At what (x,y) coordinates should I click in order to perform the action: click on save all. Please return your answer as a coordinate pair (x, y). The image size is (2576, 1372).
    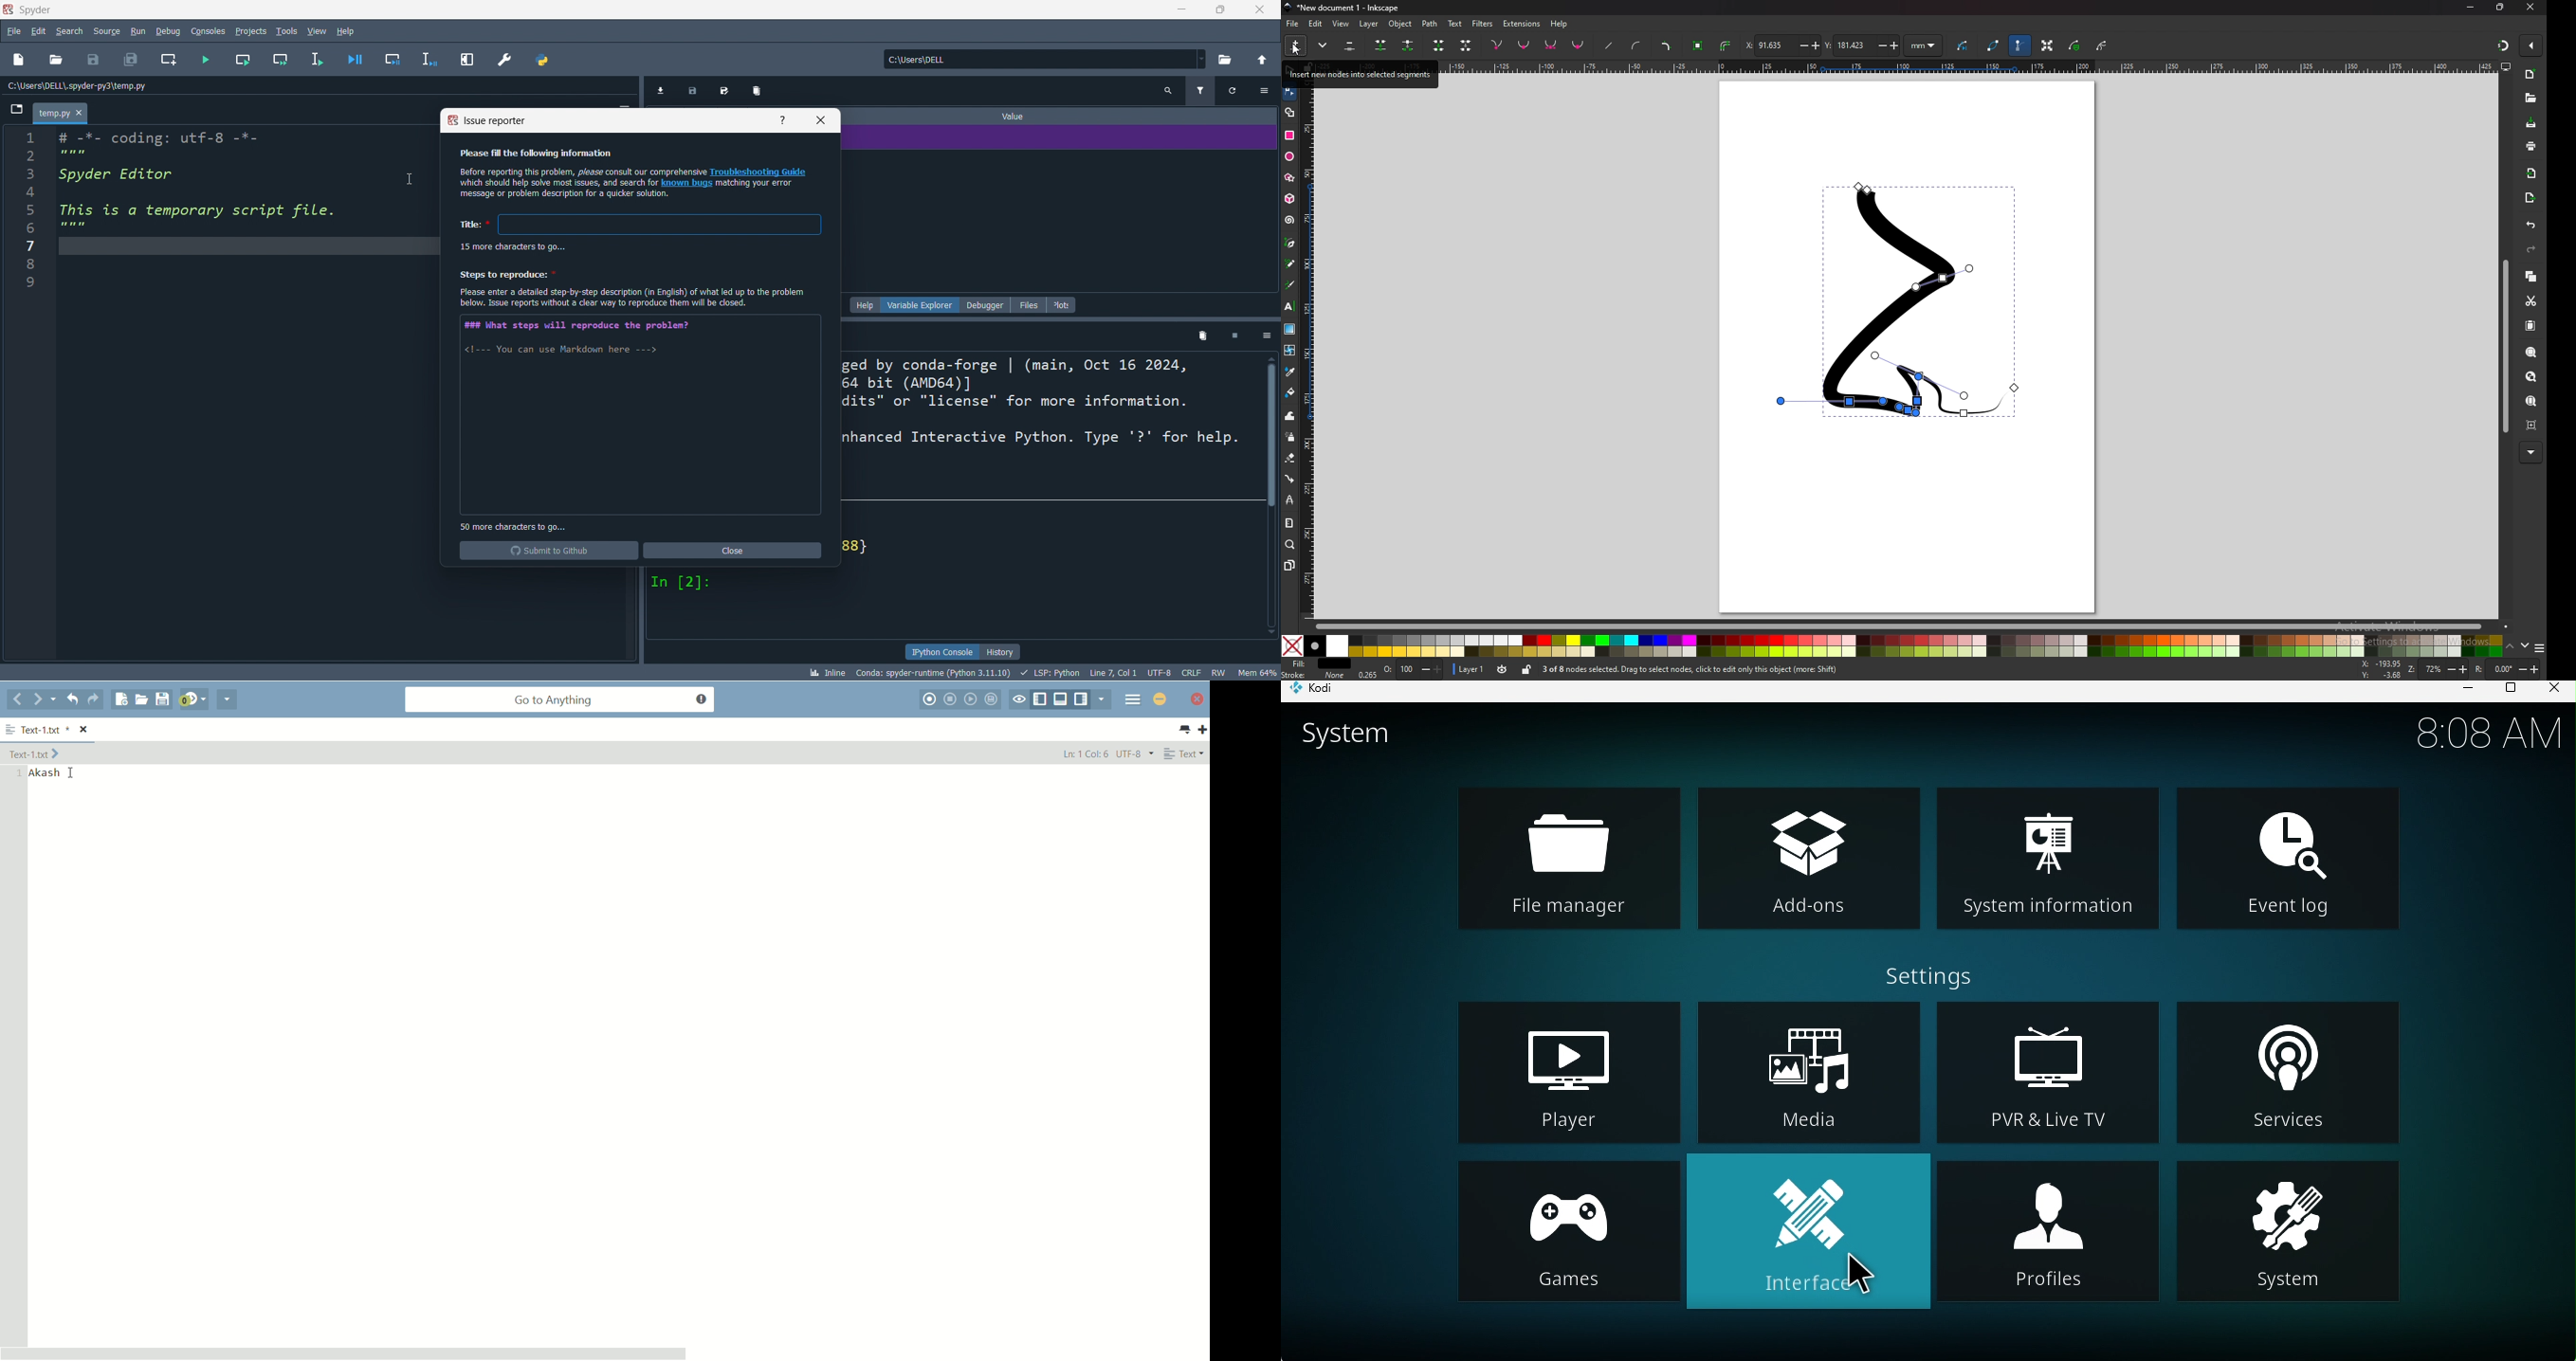
    Looking at the image, I should click on (132, 62).